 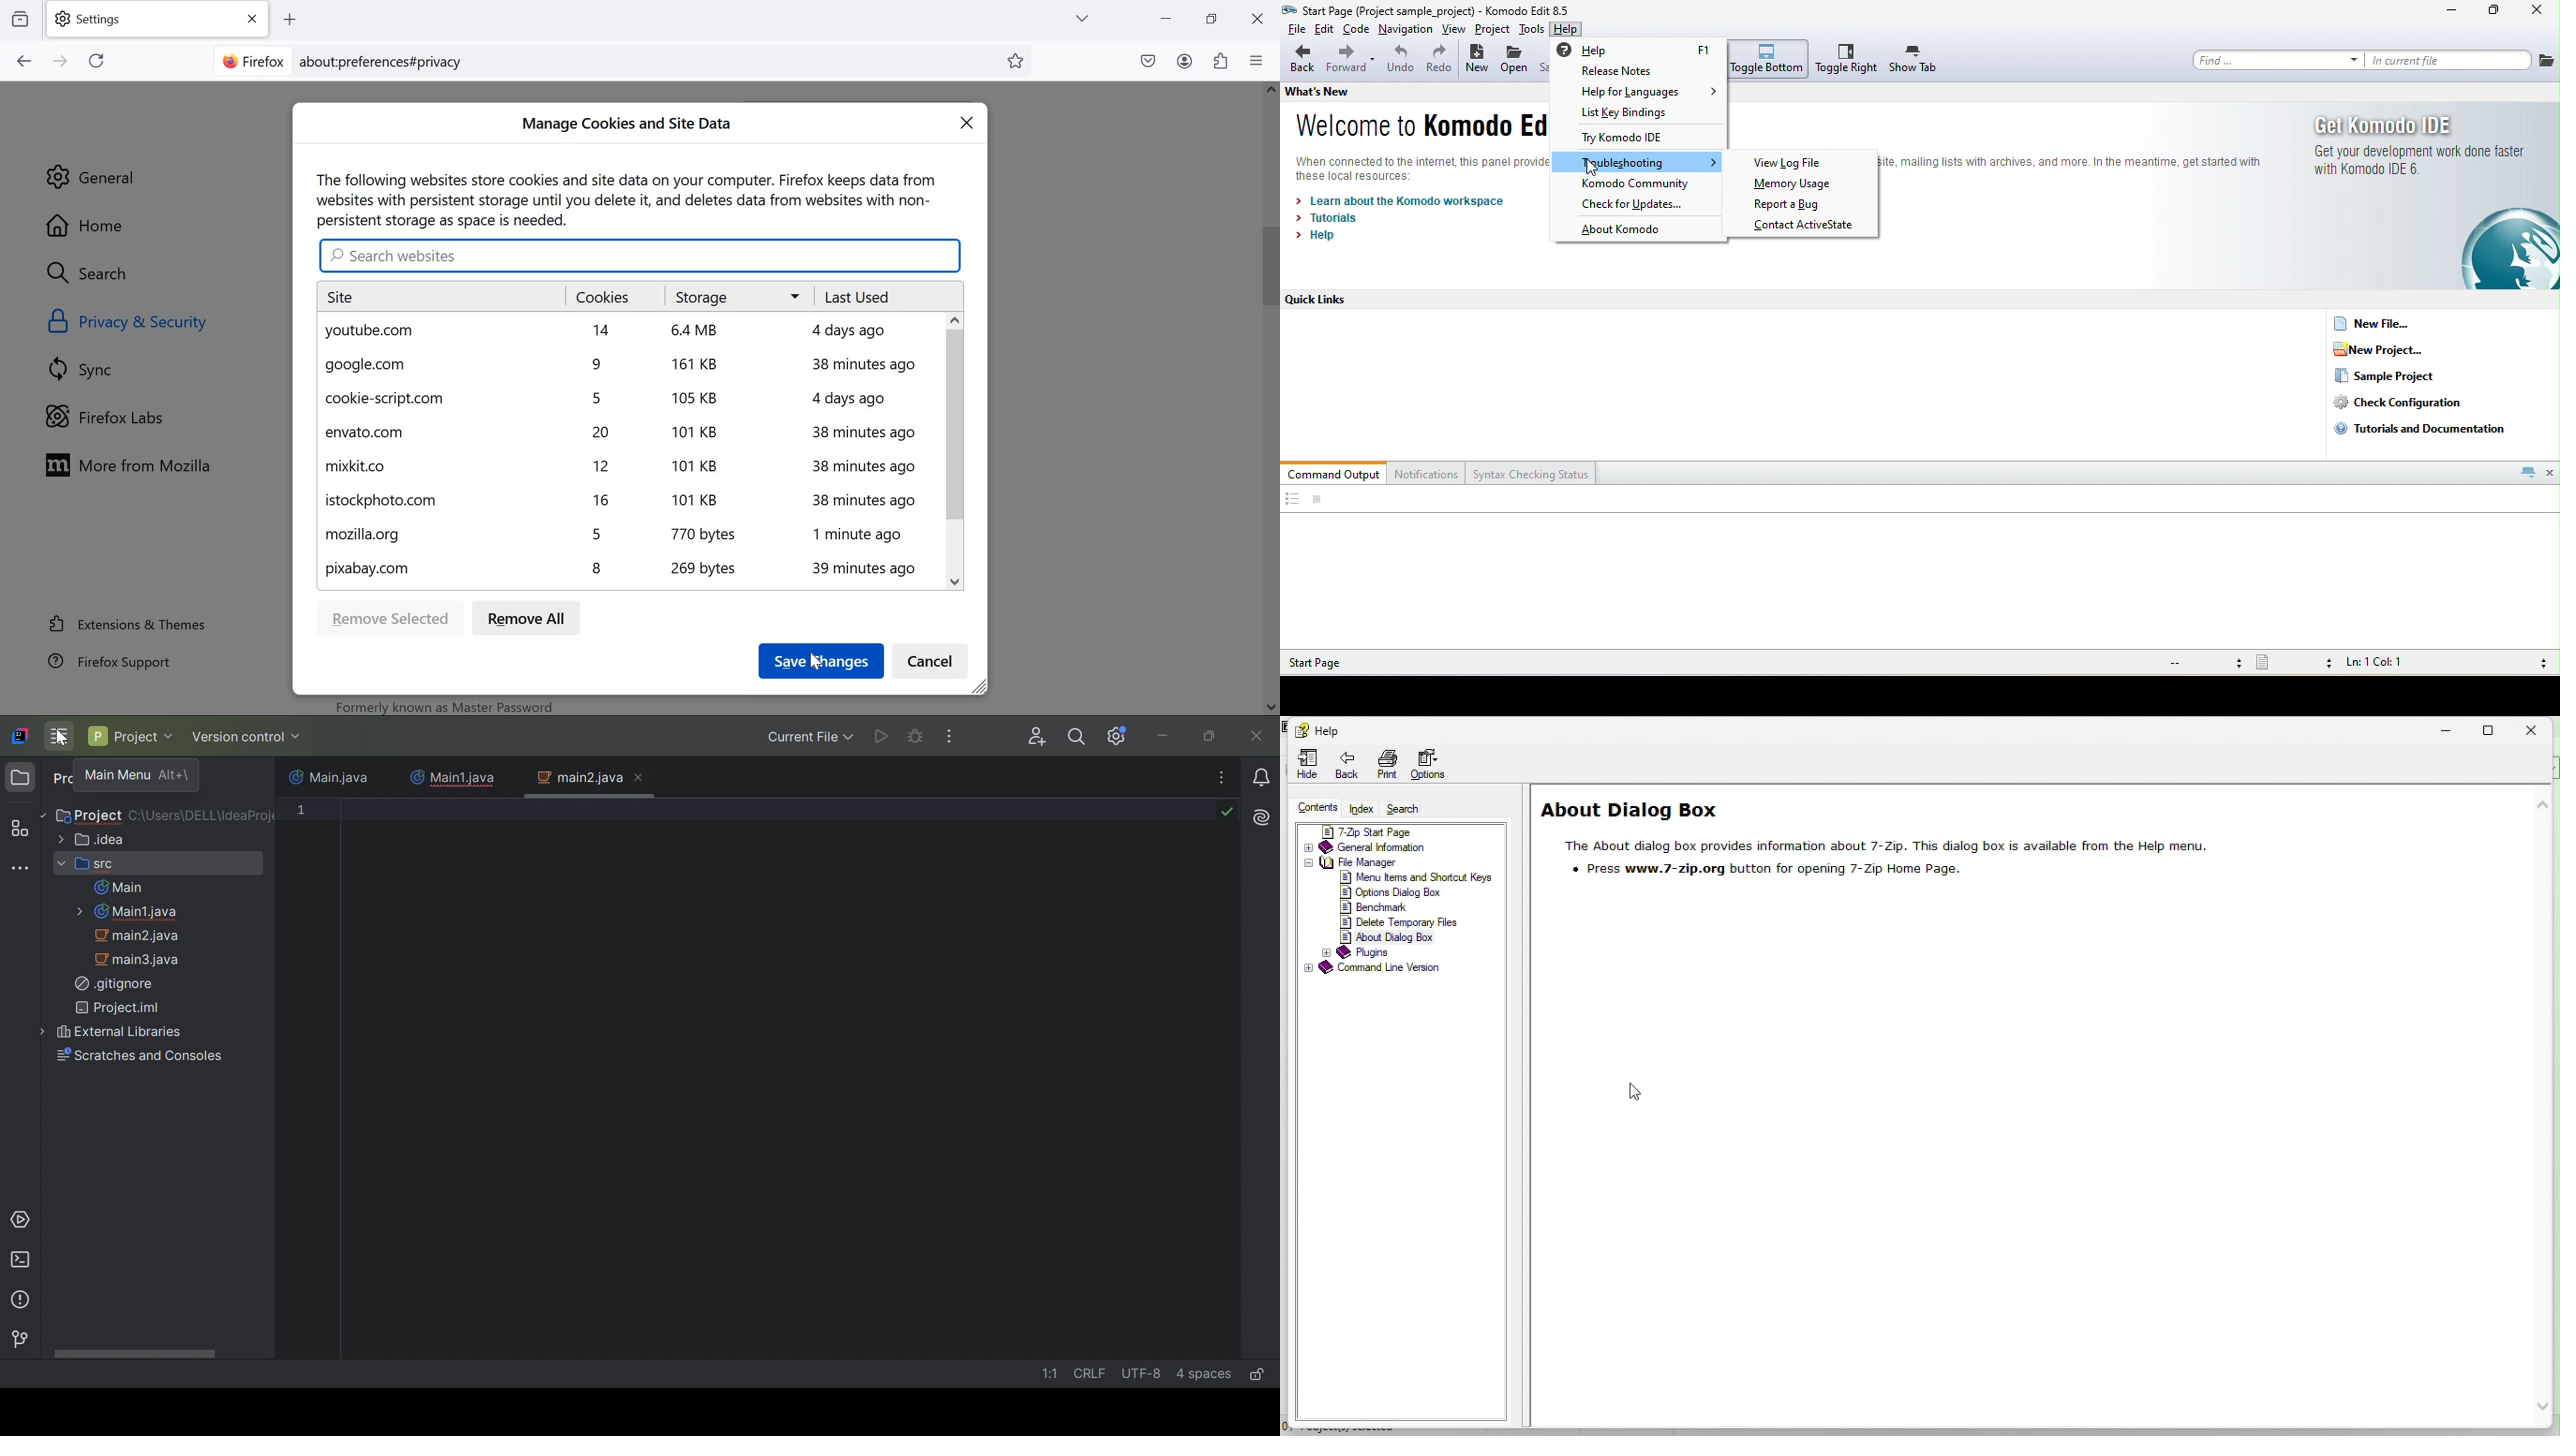 What do you see at coordinates (820, 661) in the screenshot?
I see `save changes` at bounding box center [820, 661].